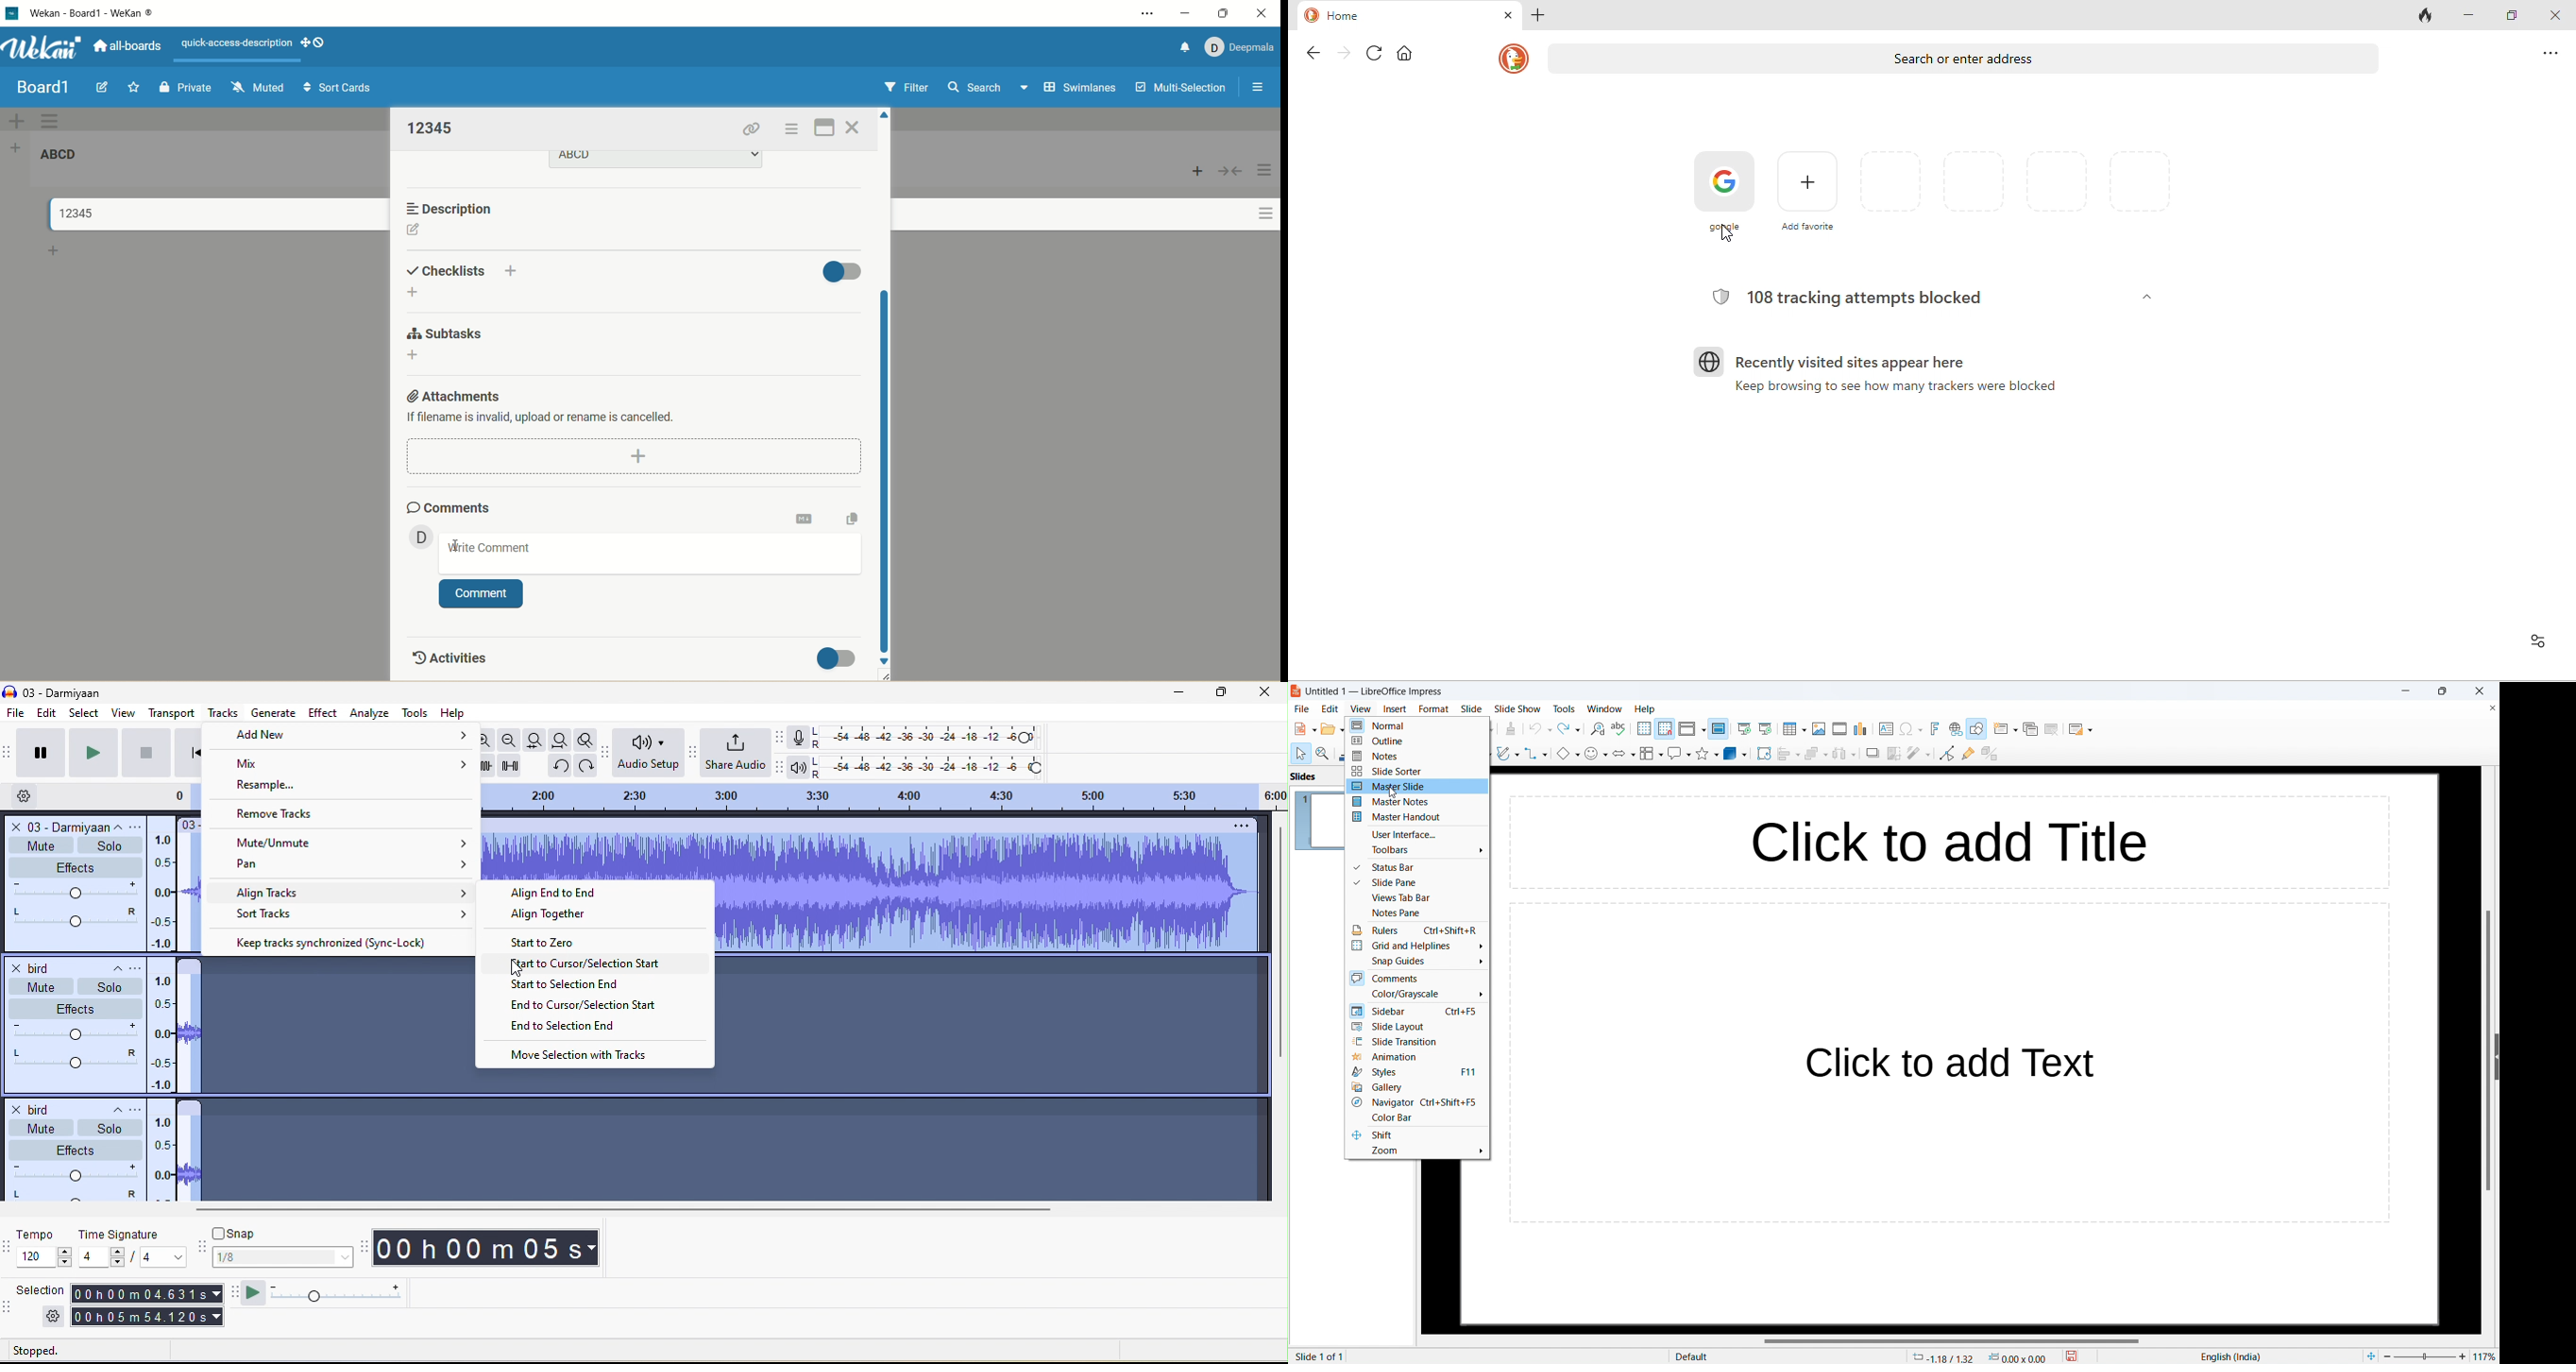 This screenshot has width=2576, height=1372. Describe the element at coordinates (1330, 709) in the screenshot. I see `edit` at that location.